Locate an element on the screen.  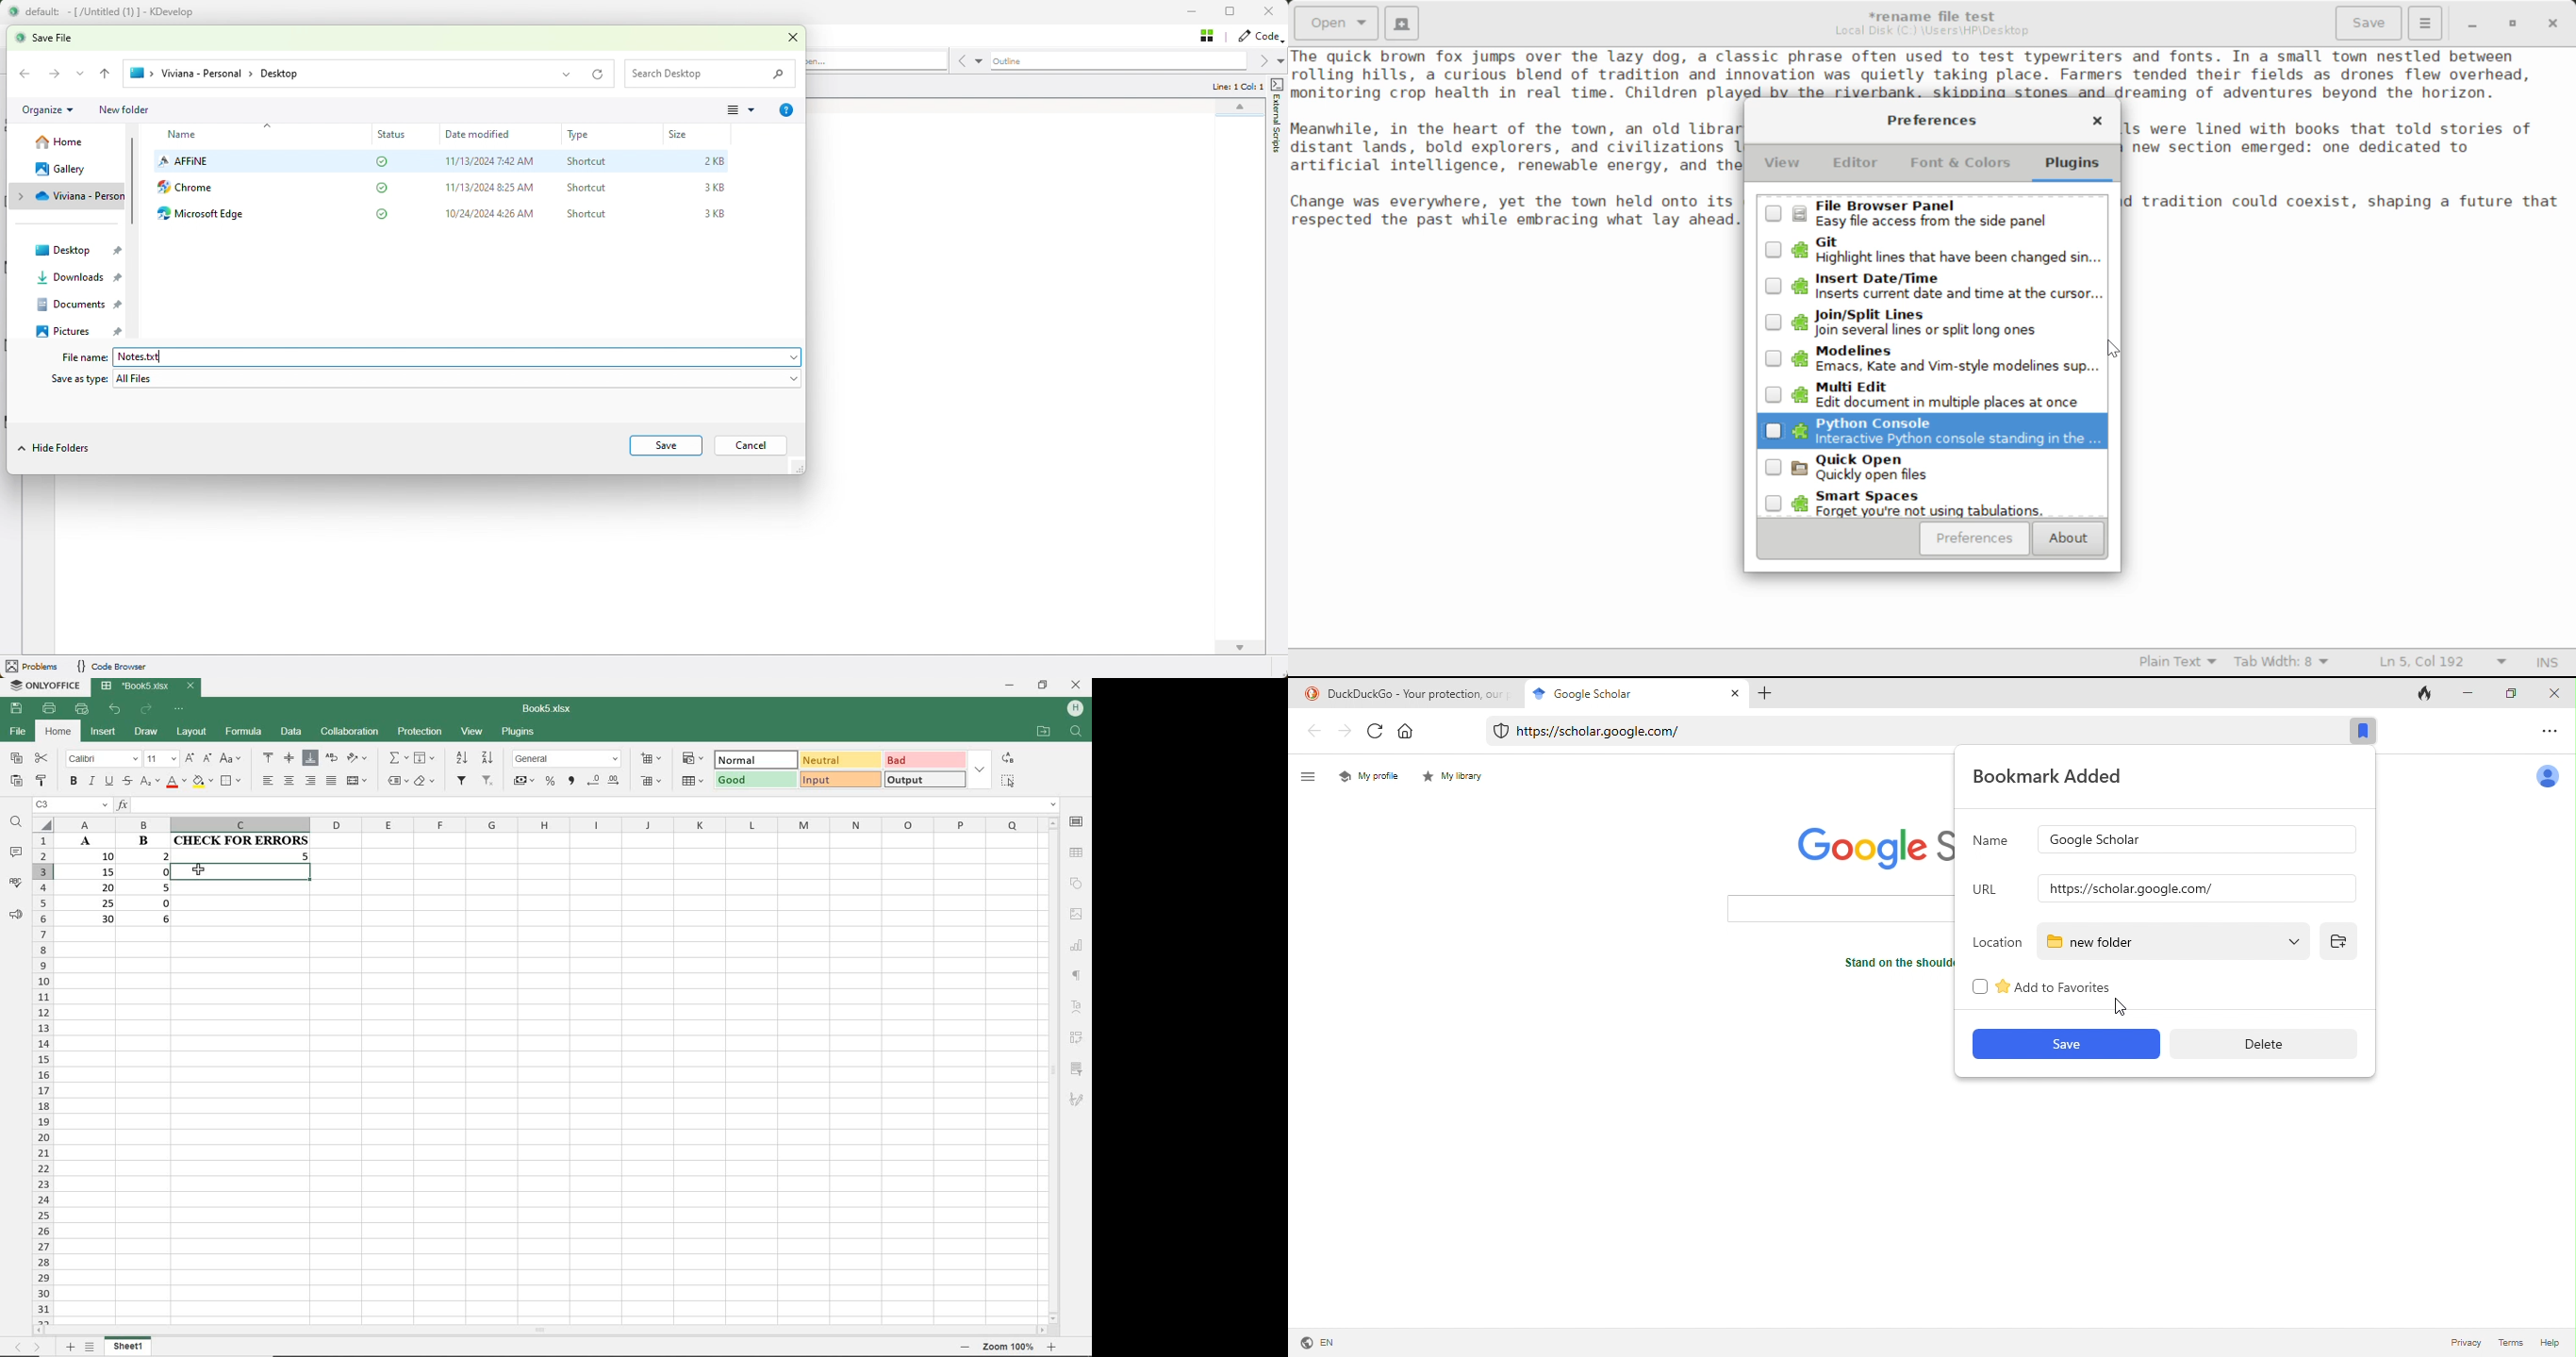
FEEDBACK & SUPPORT is located at coordinates (14, 912).